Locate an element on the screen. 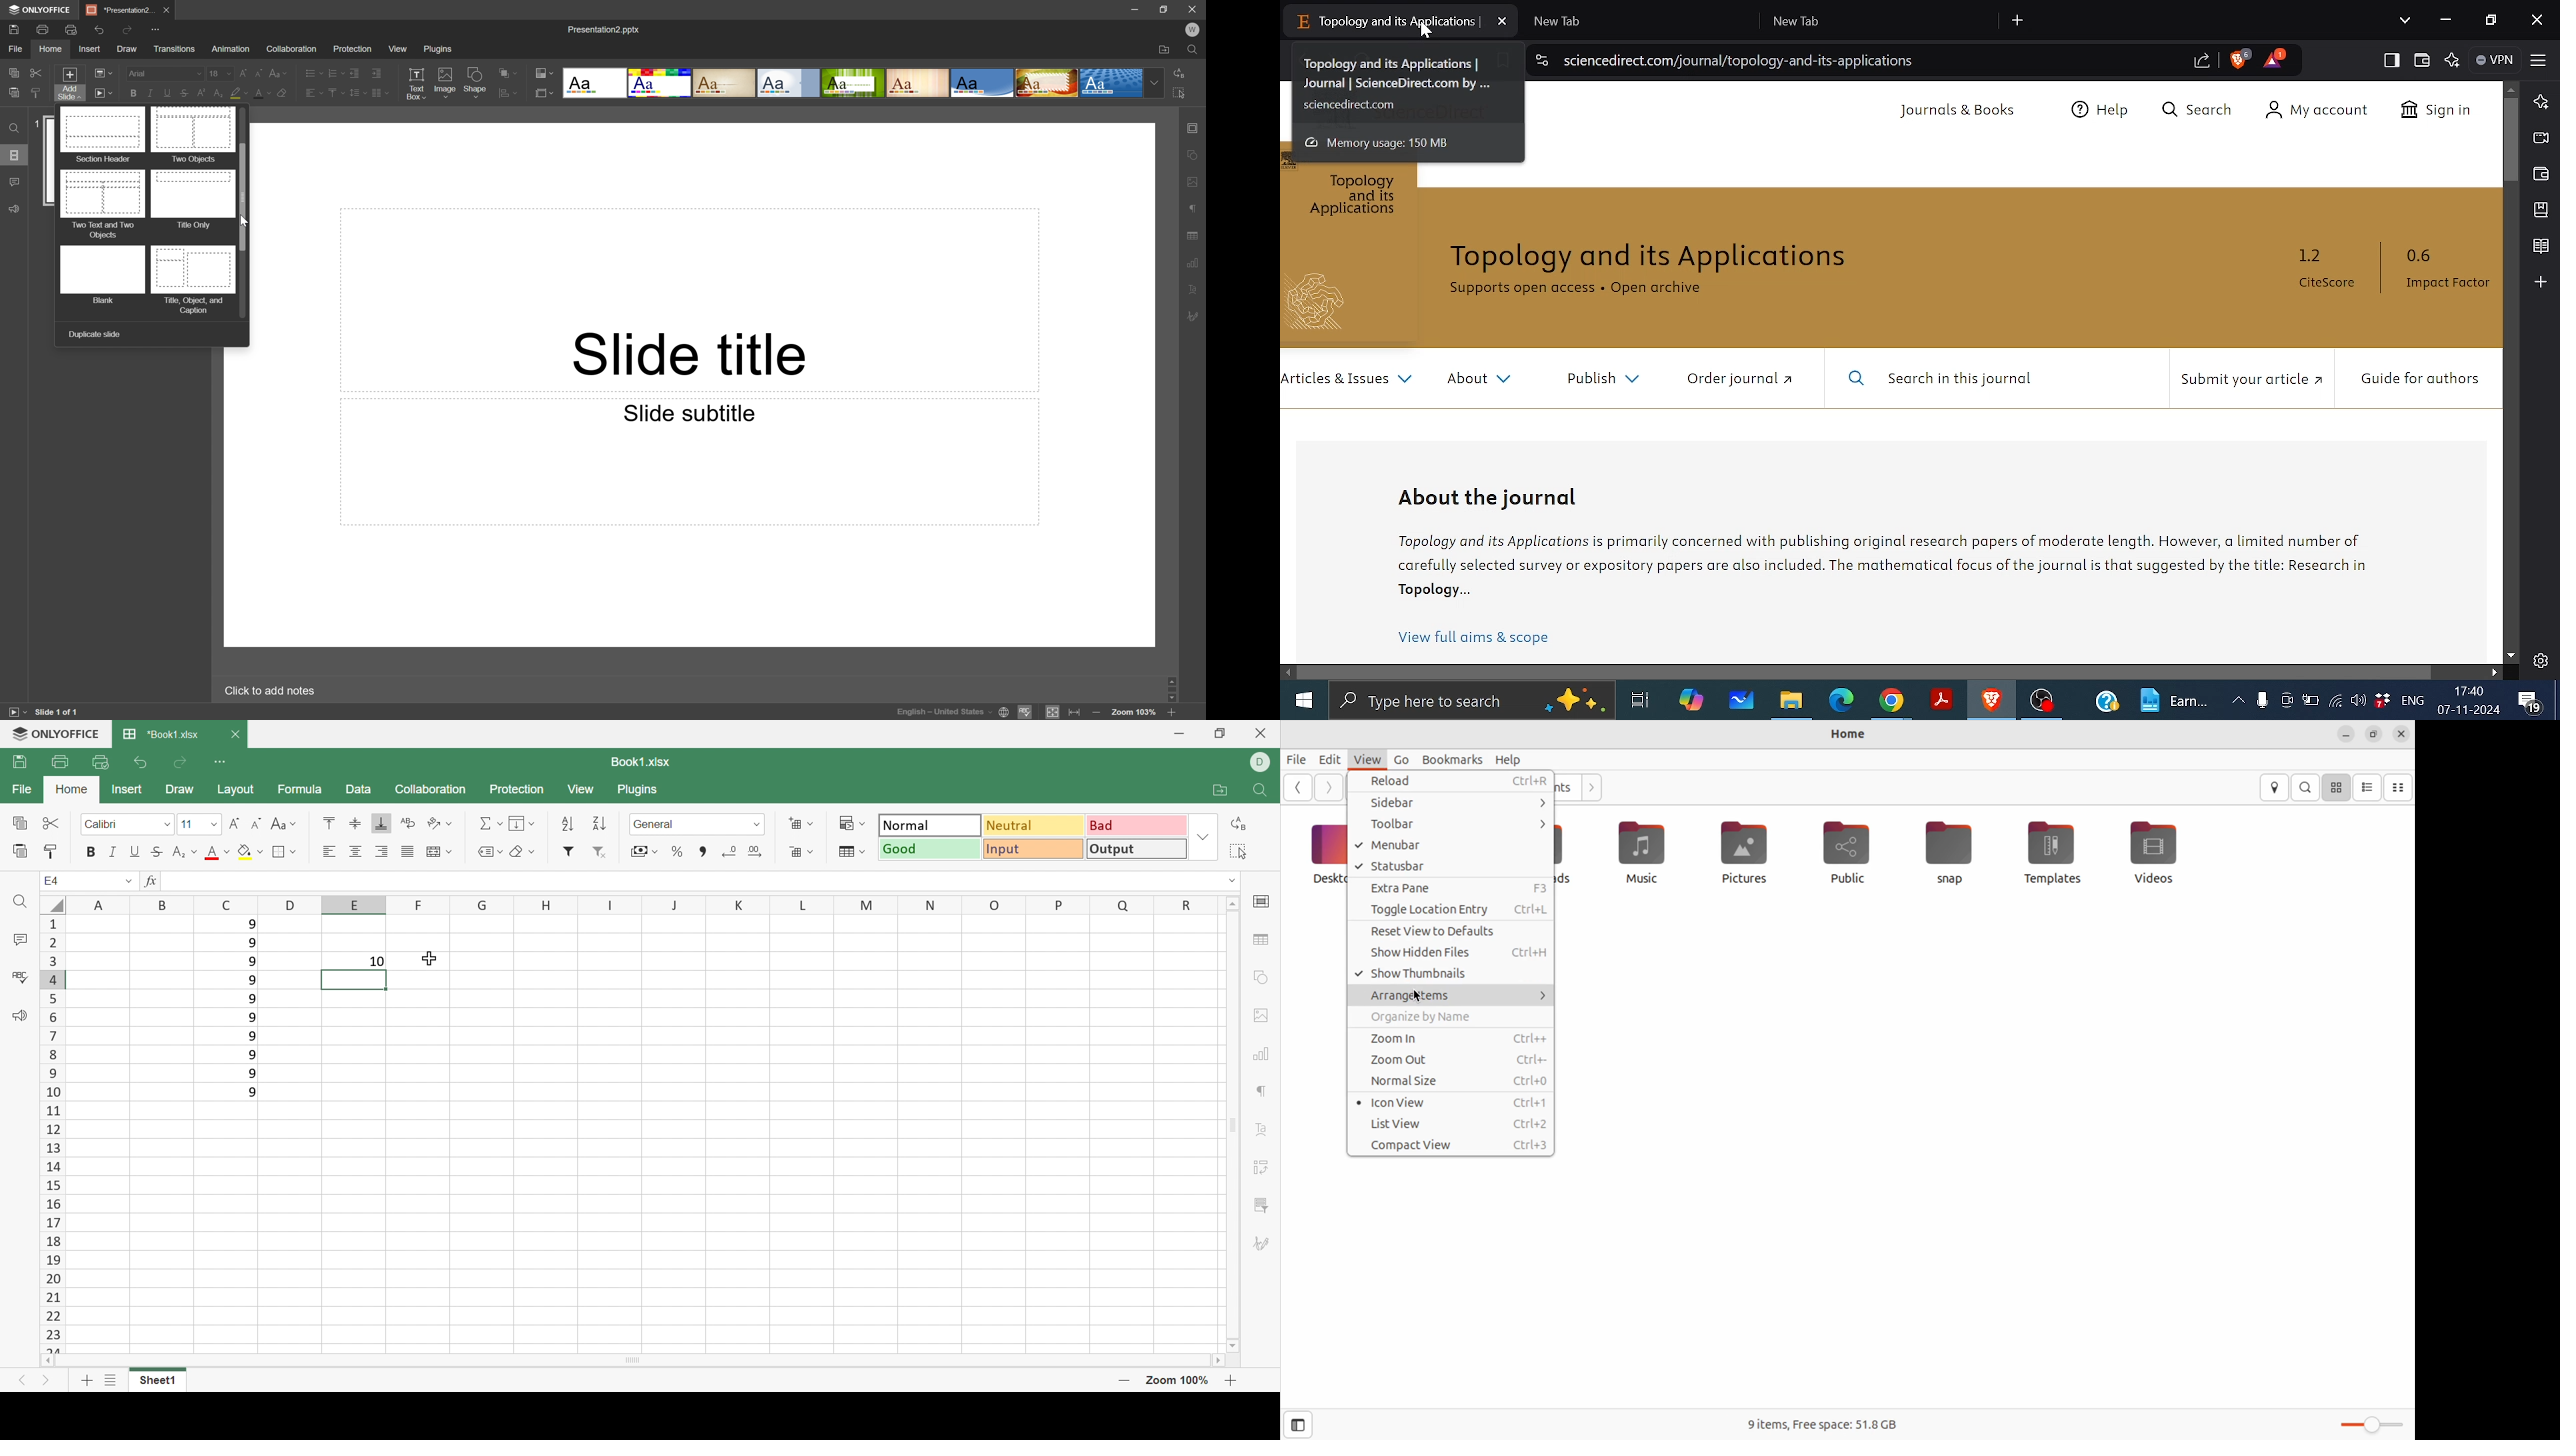 This screenshot has height=1456, width=2576. Row numbers is located at coordinates (51, 1133).